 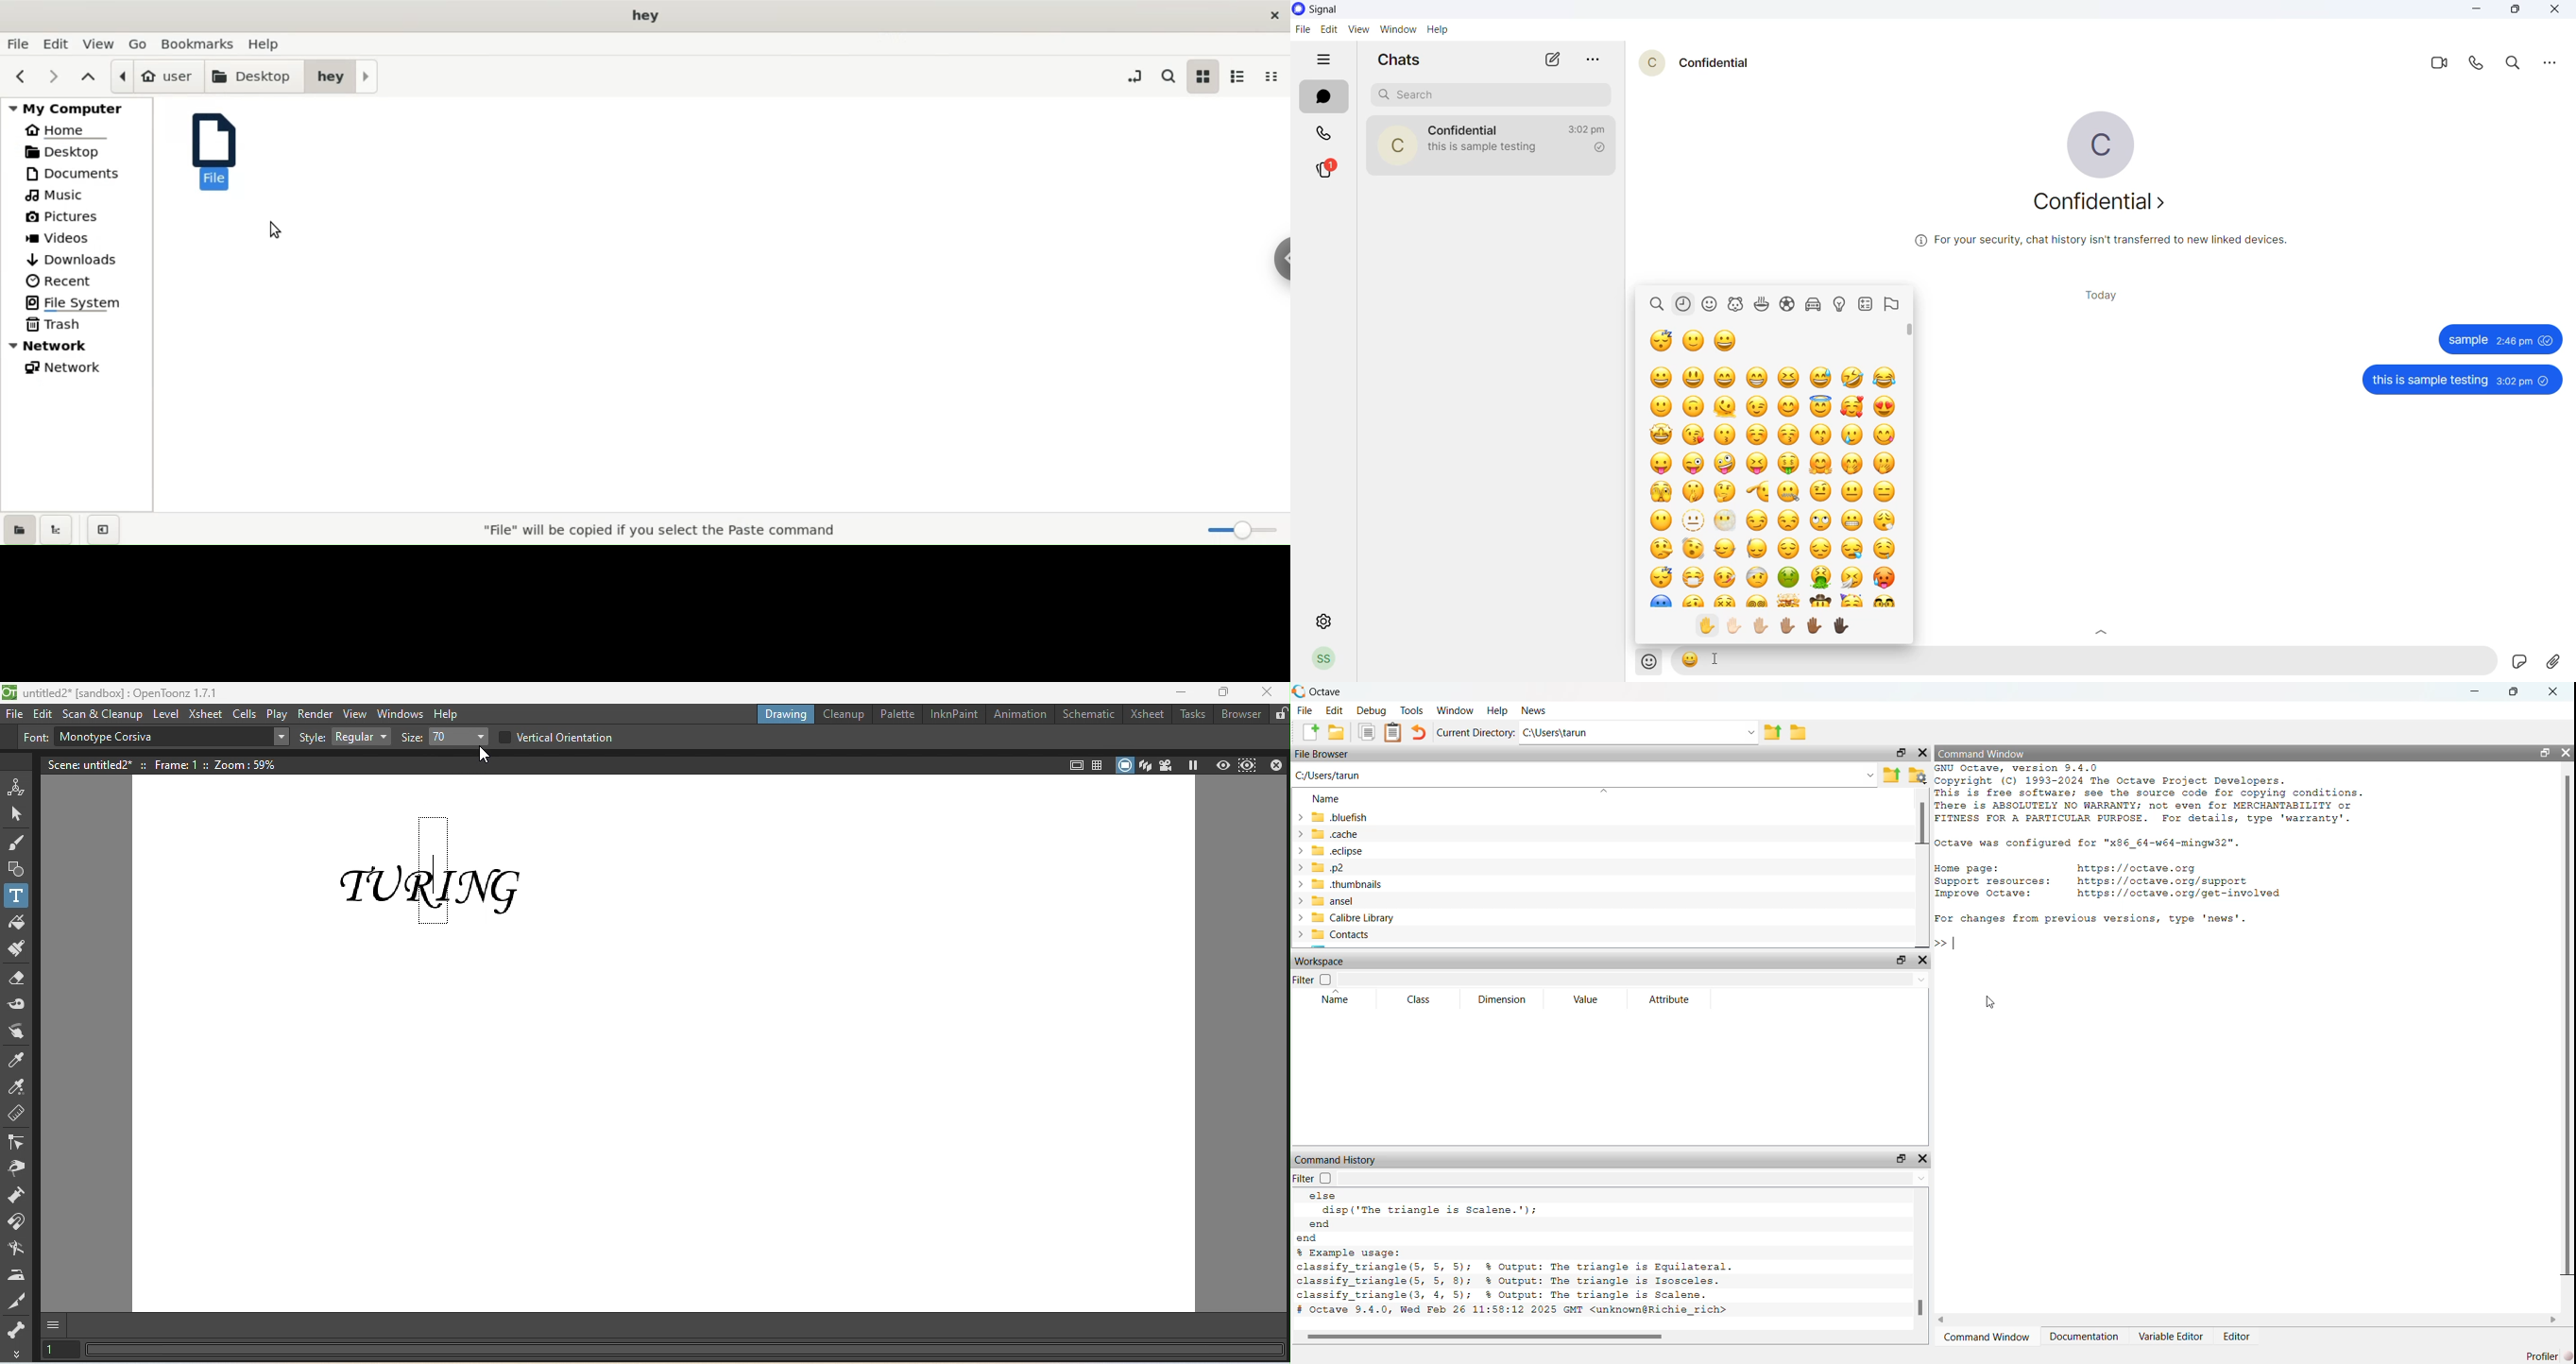 I want to click on Drop down, so click(x=280, y=738).